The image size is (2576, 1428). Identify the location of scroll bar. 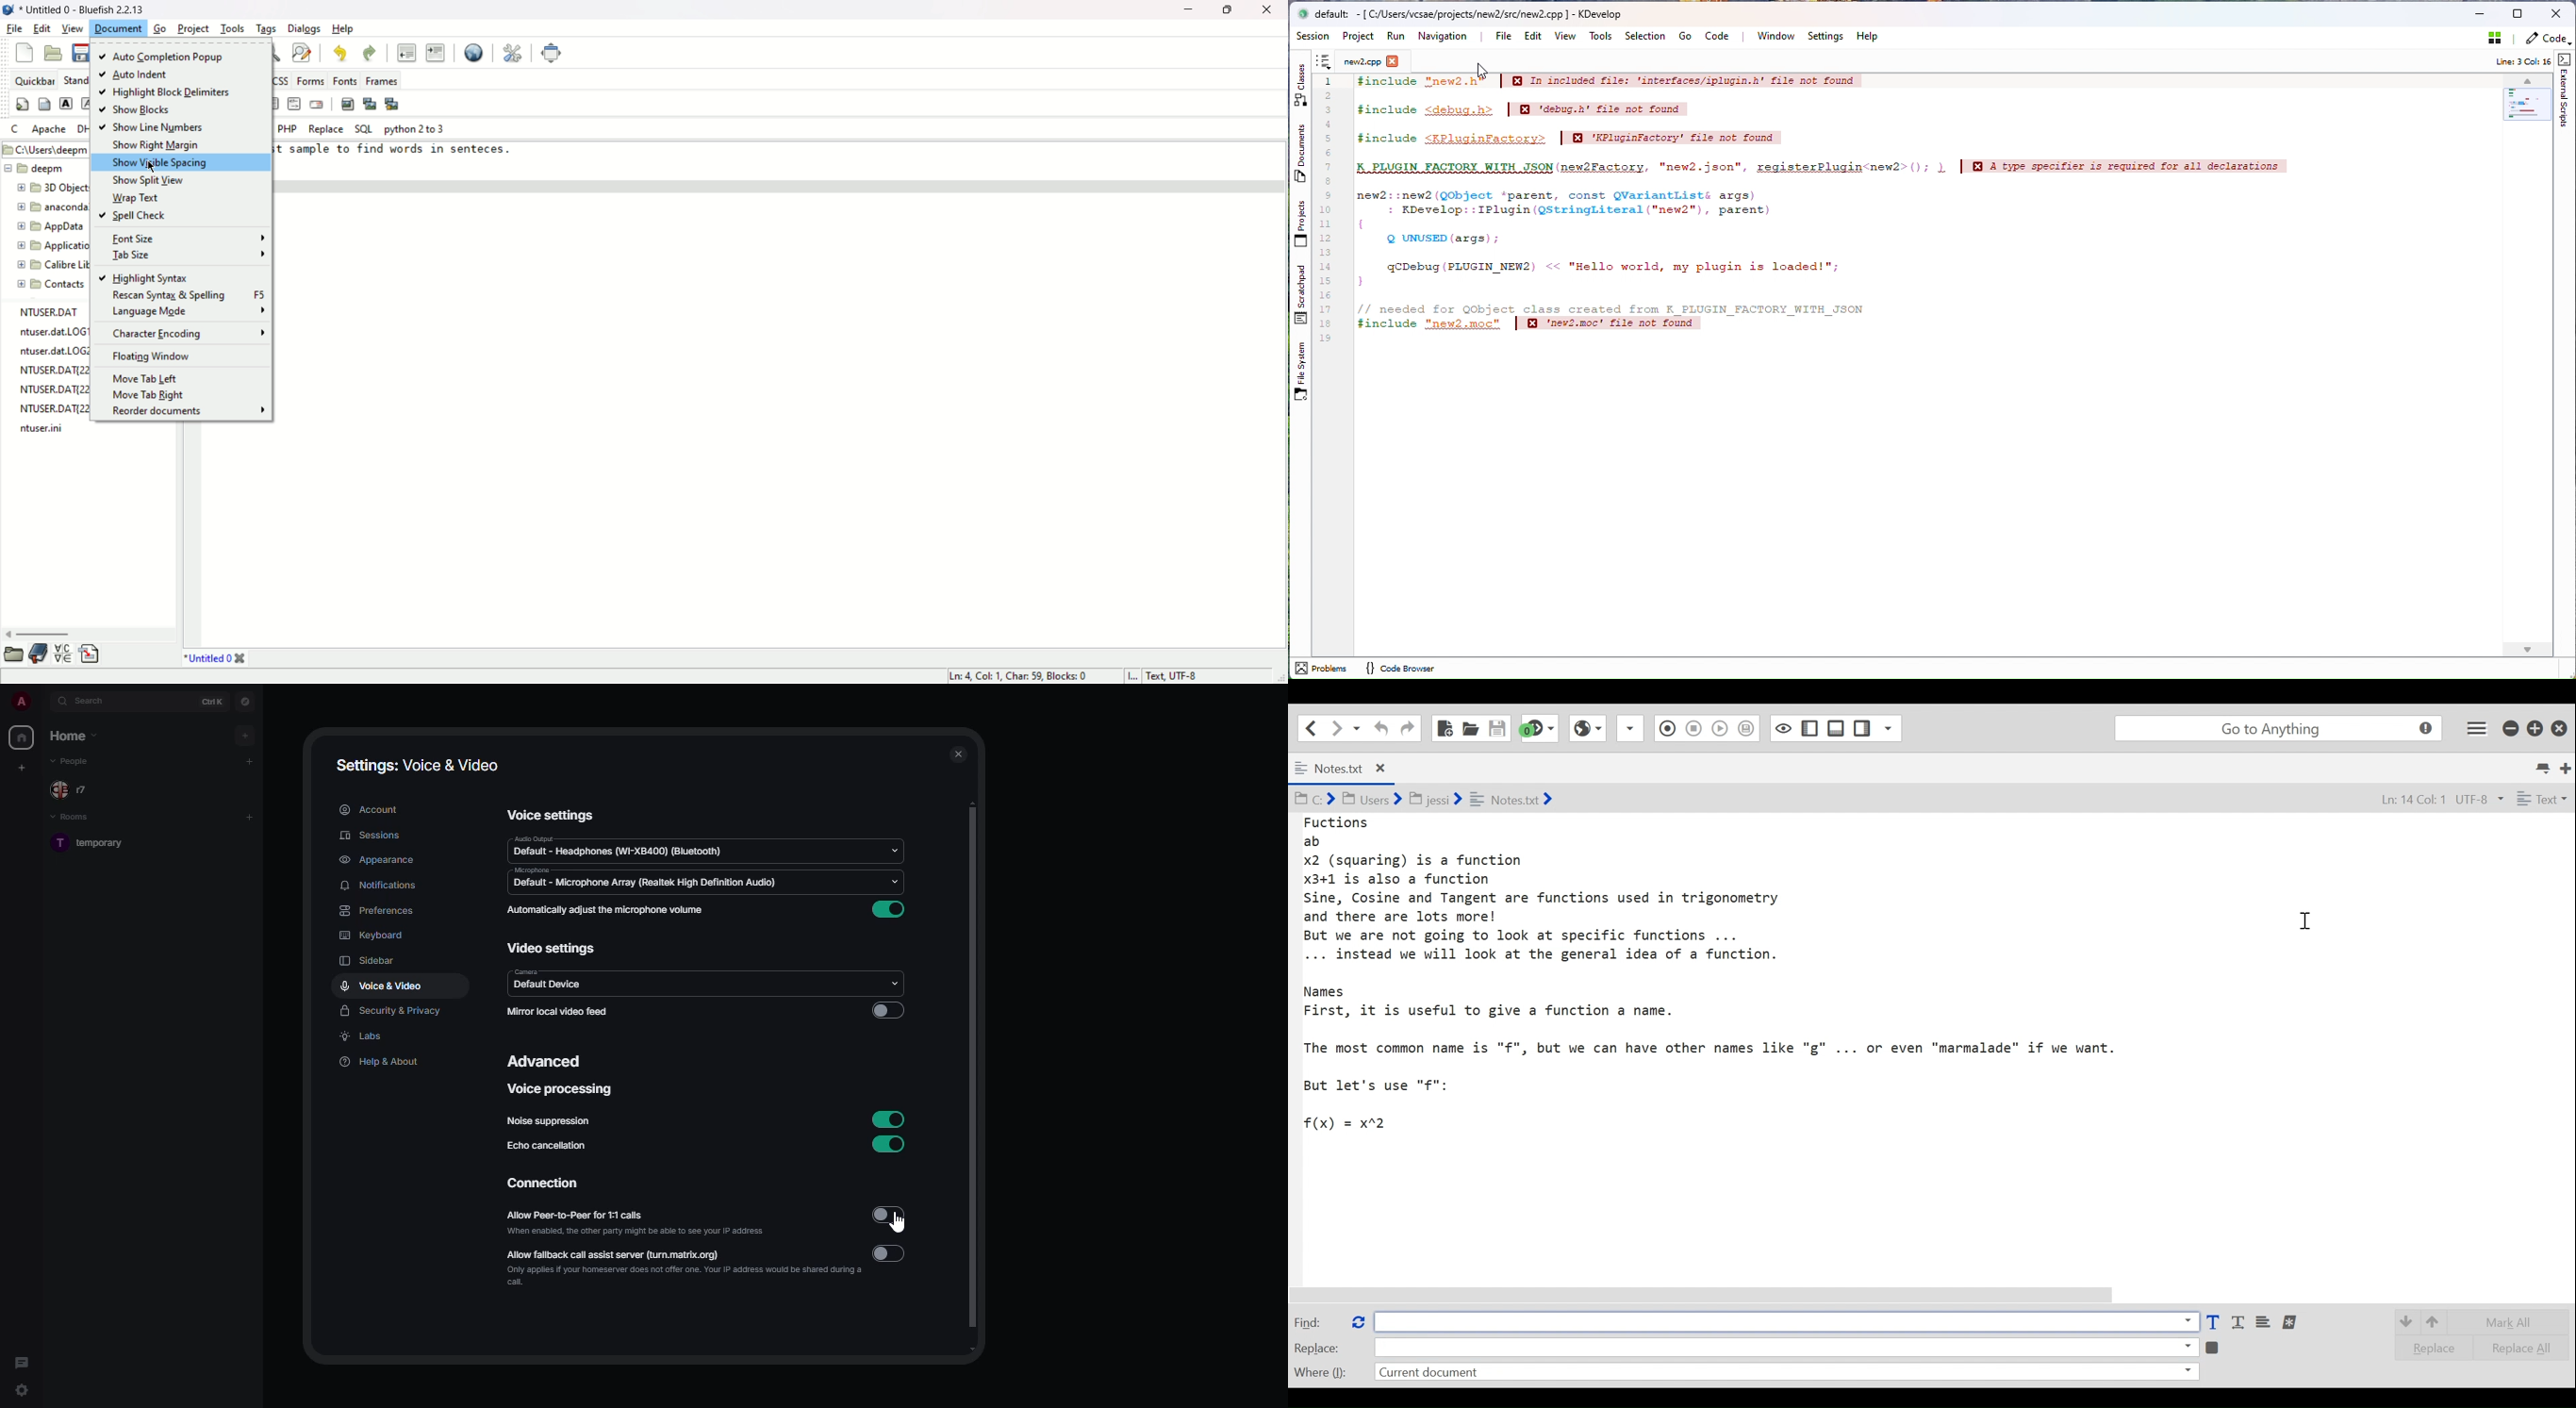
(89, 634).